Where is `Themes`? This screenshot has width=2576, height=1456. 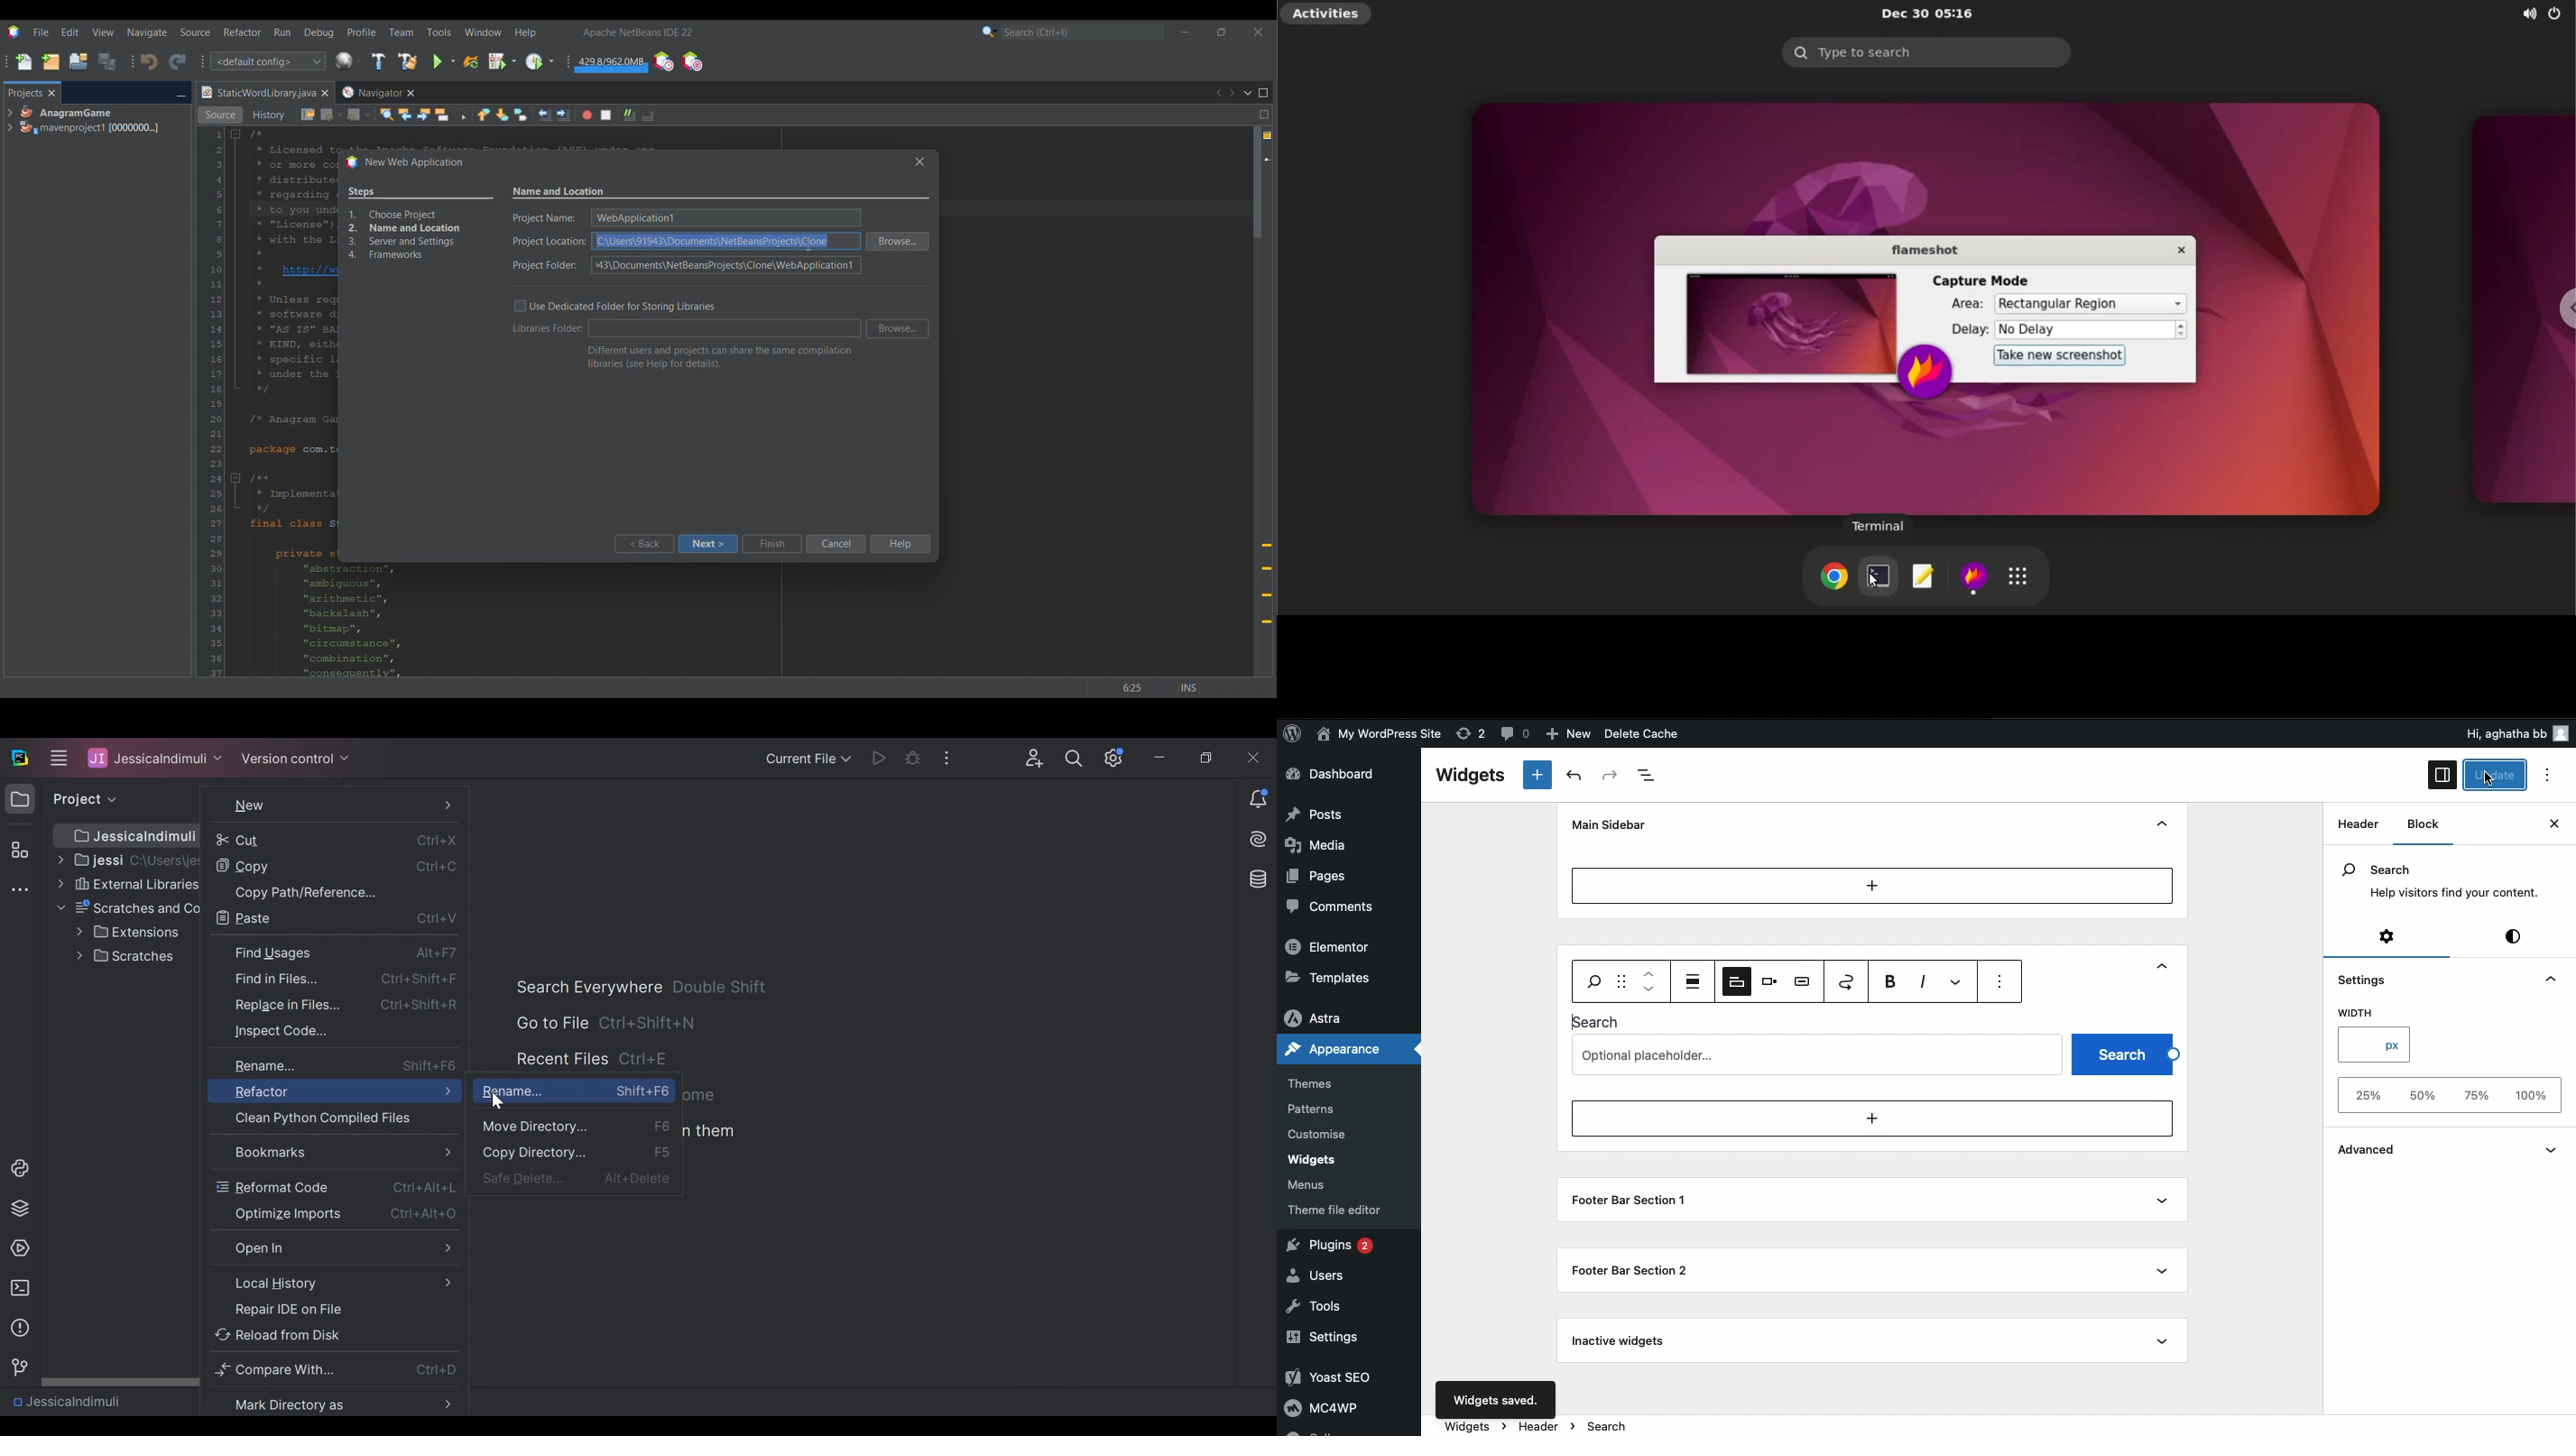 Themes is located at coordinates (1320, 1079).